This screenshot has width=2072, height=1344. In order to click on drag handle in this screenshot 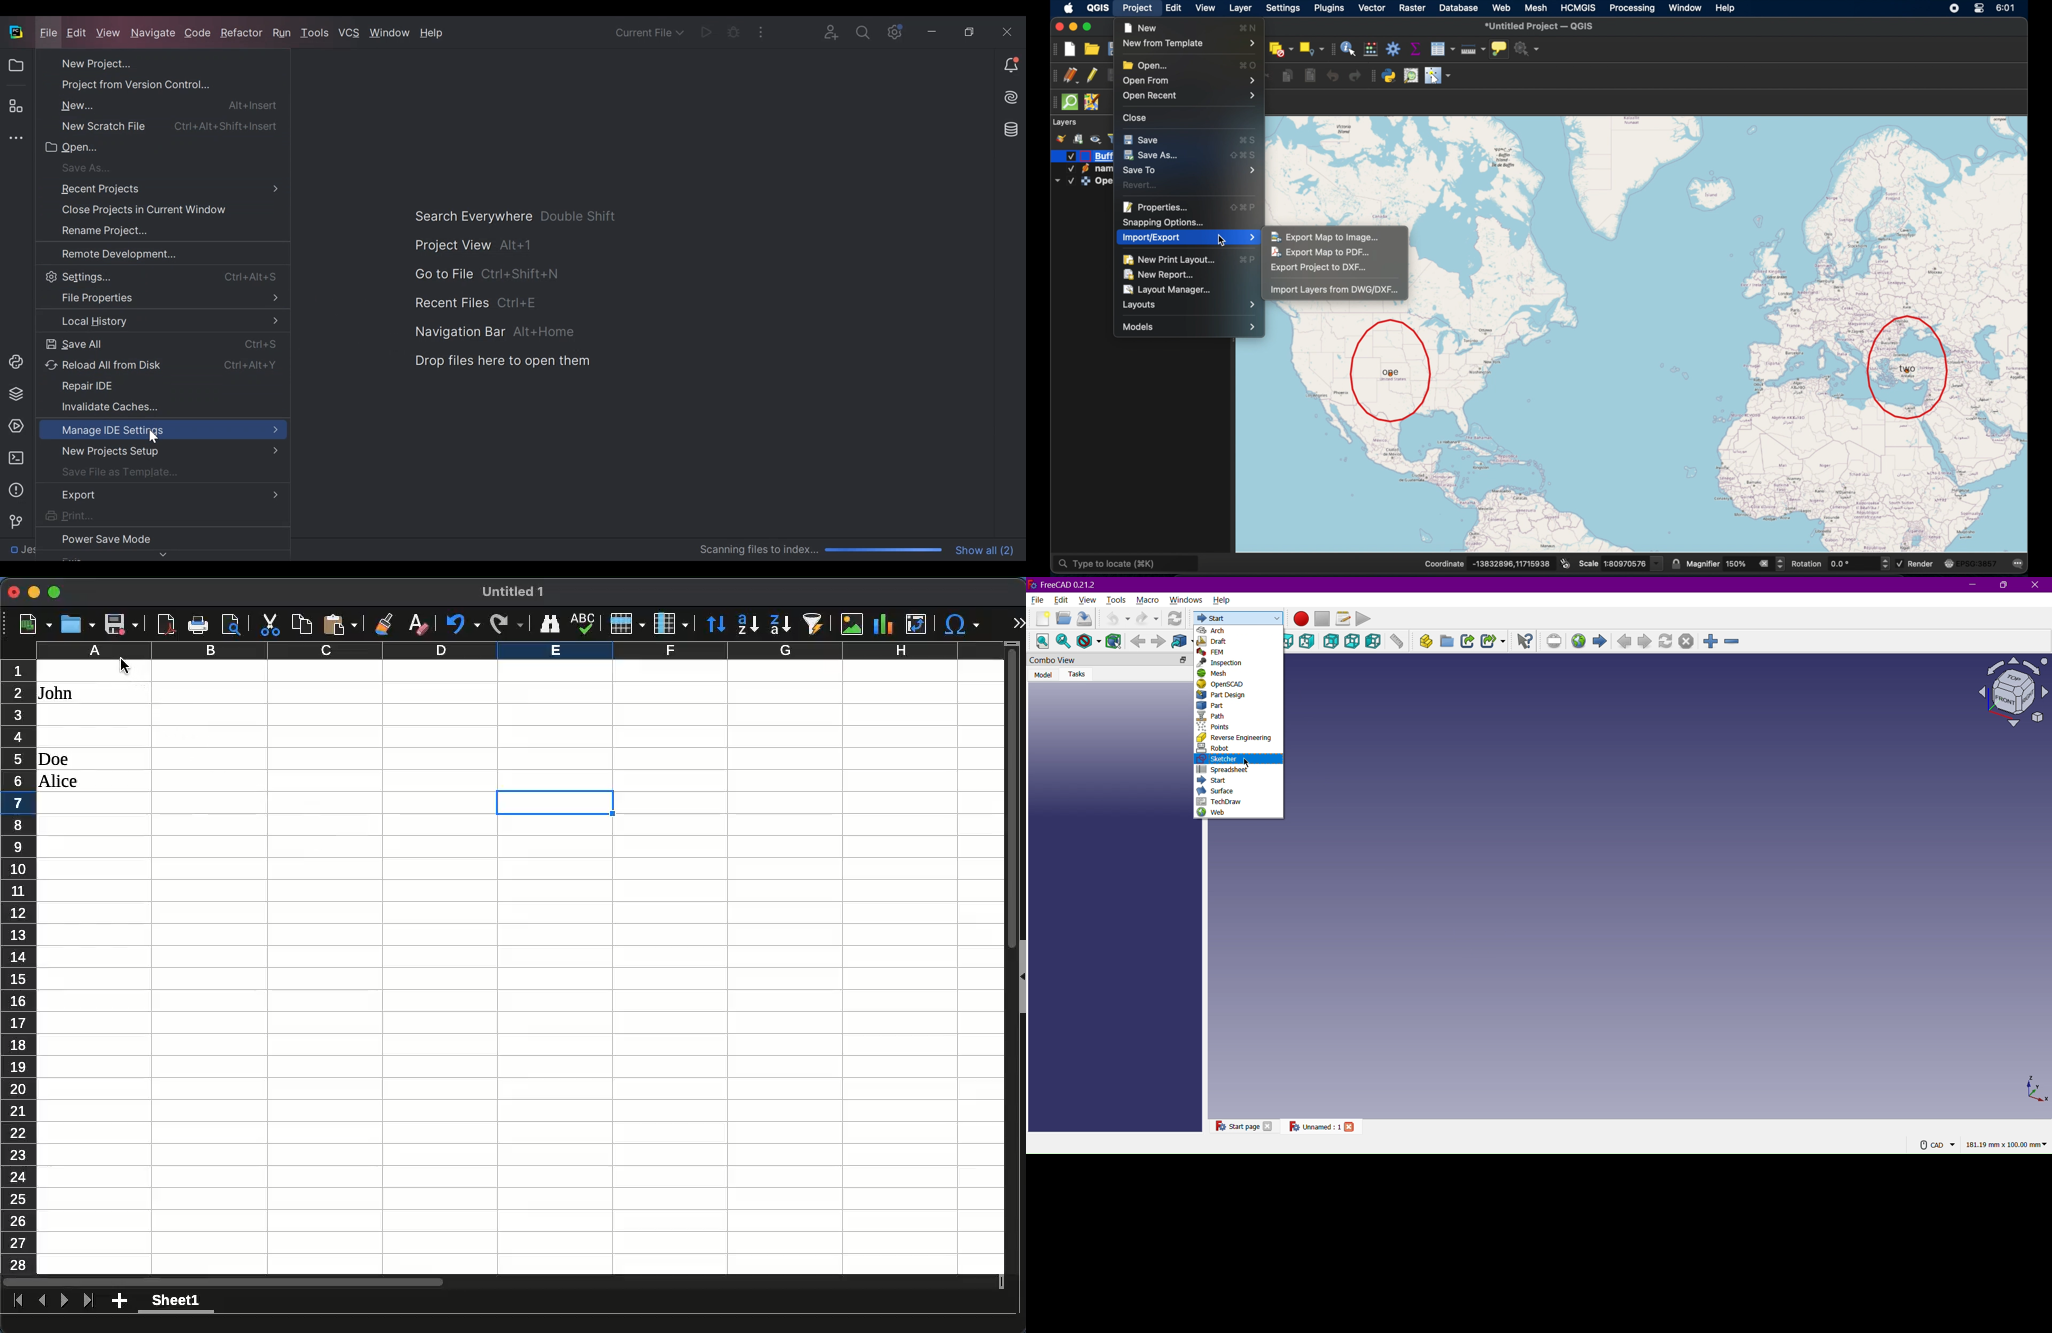, I will do `click(1052, 102)`.